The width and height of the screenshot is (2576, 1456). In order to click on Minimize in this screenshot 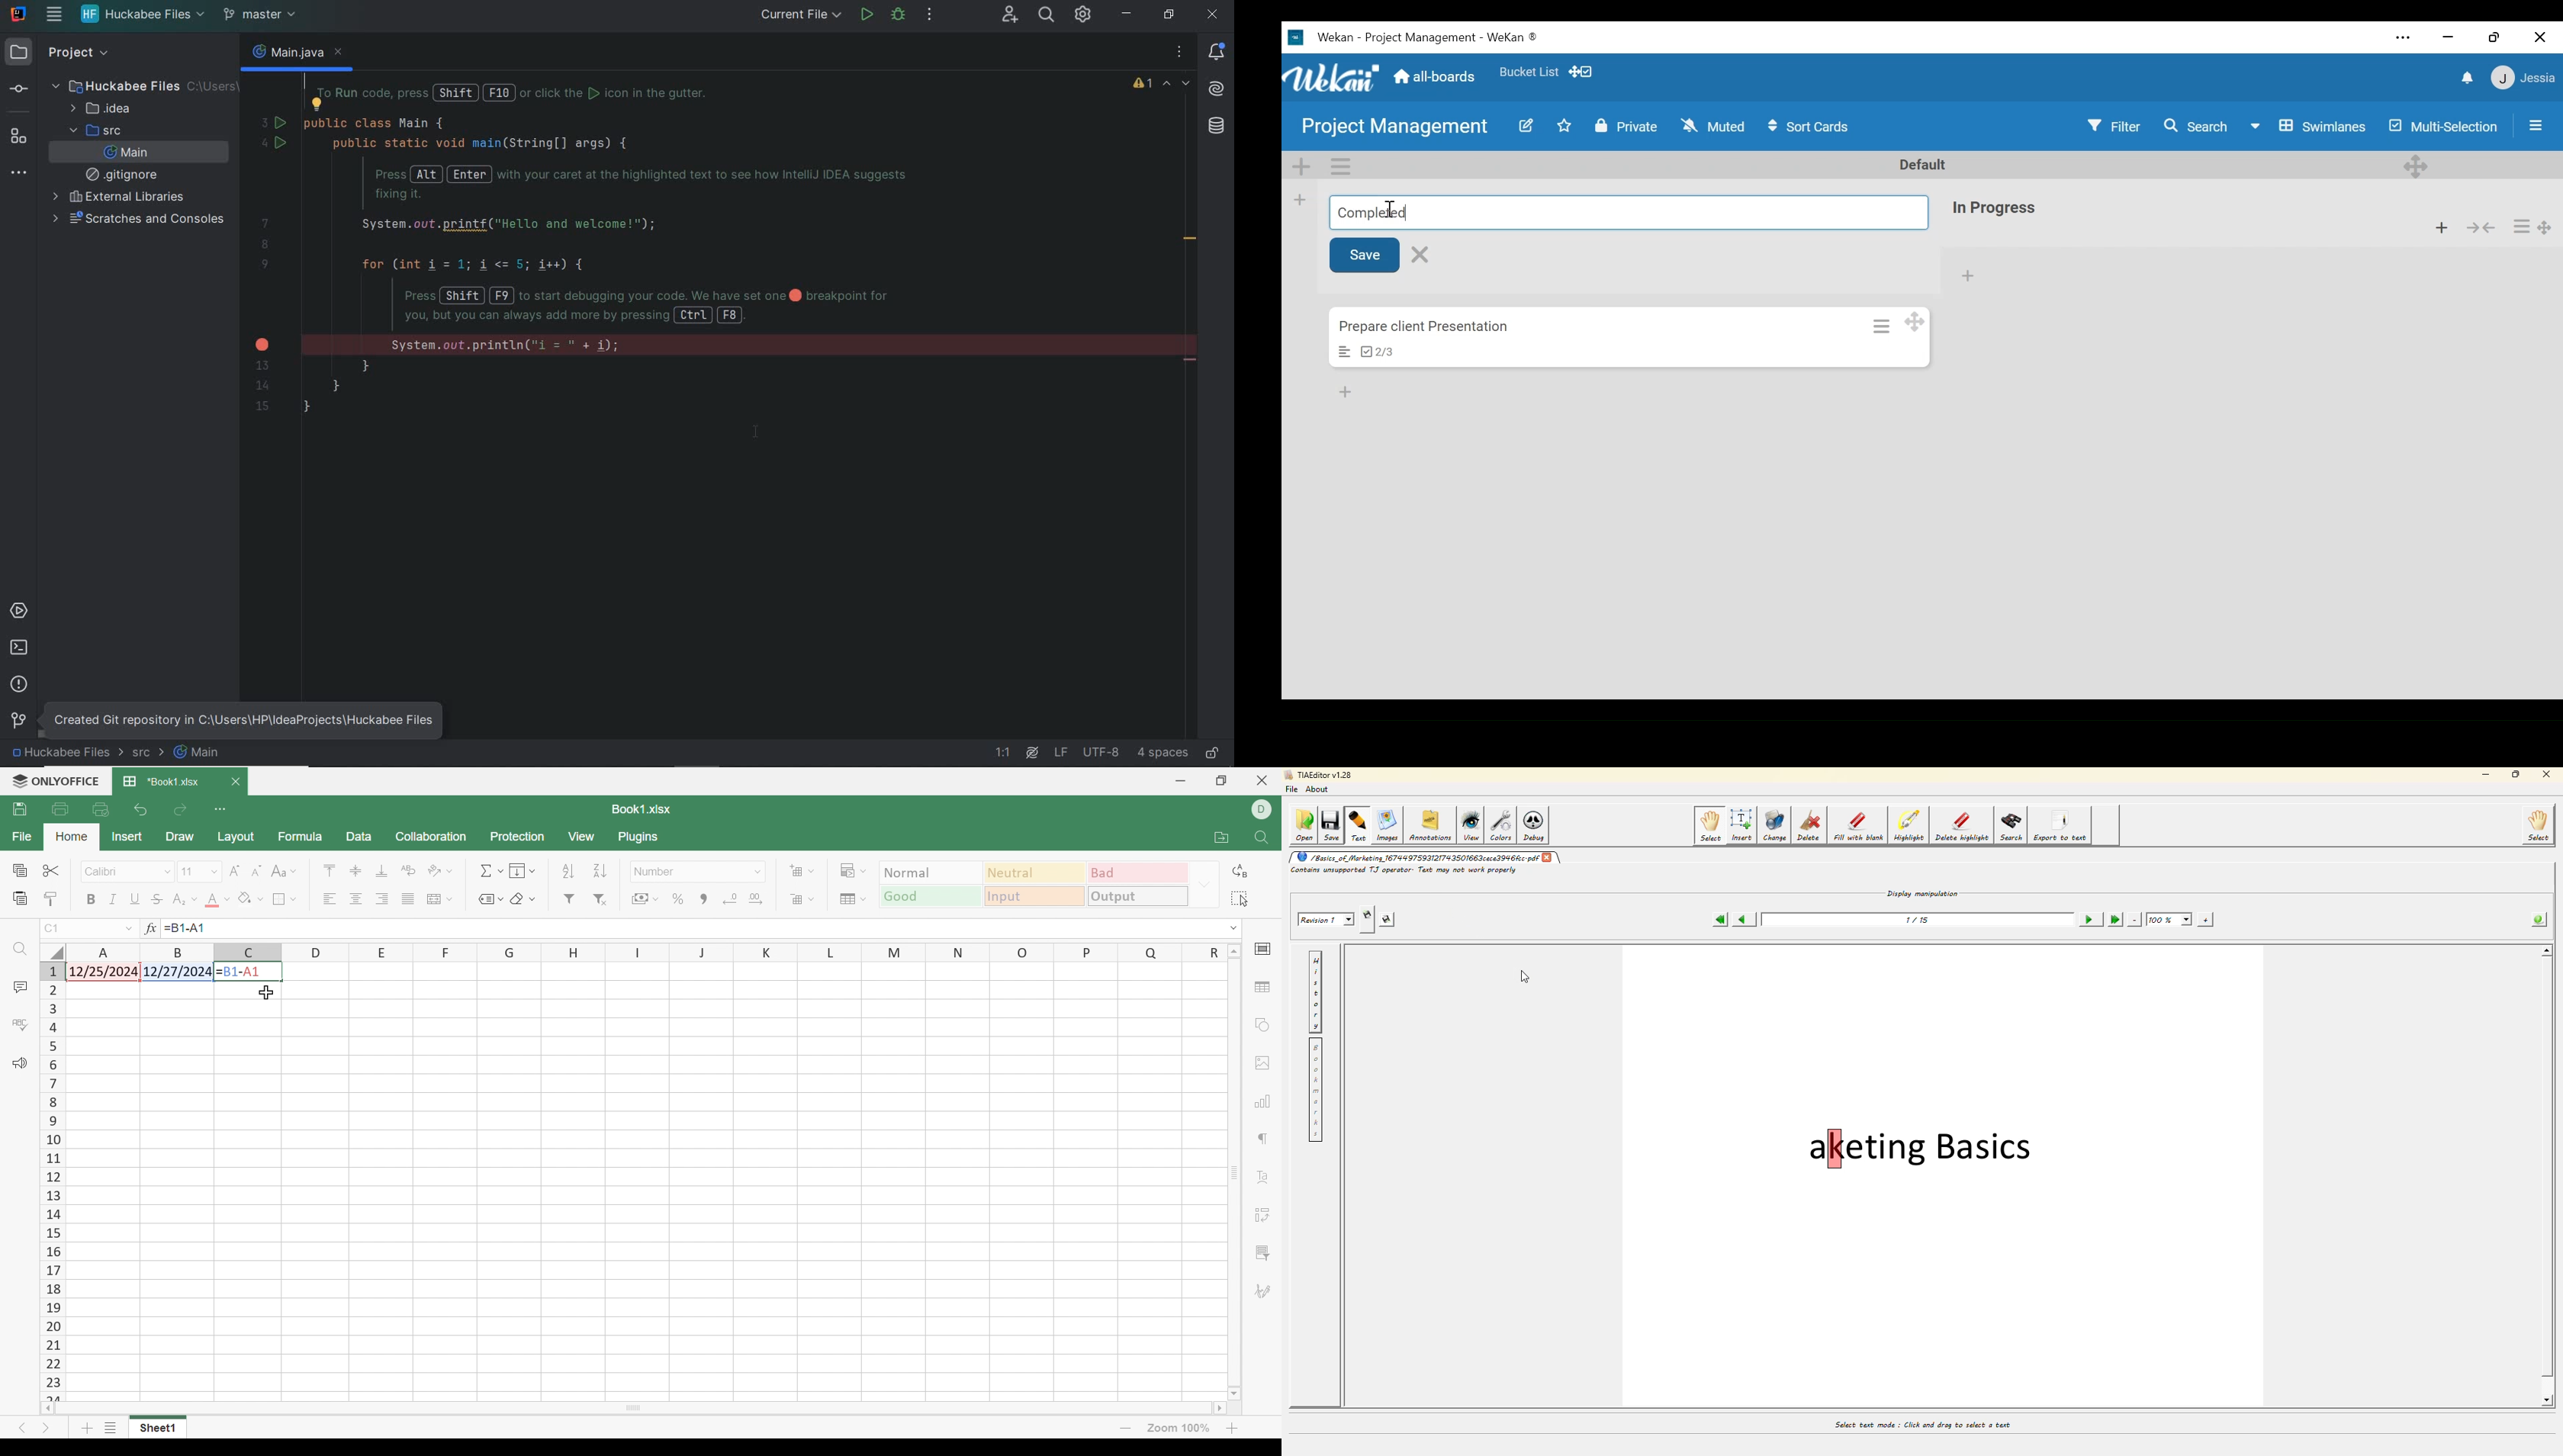, I will do `click(1179, 780)`.